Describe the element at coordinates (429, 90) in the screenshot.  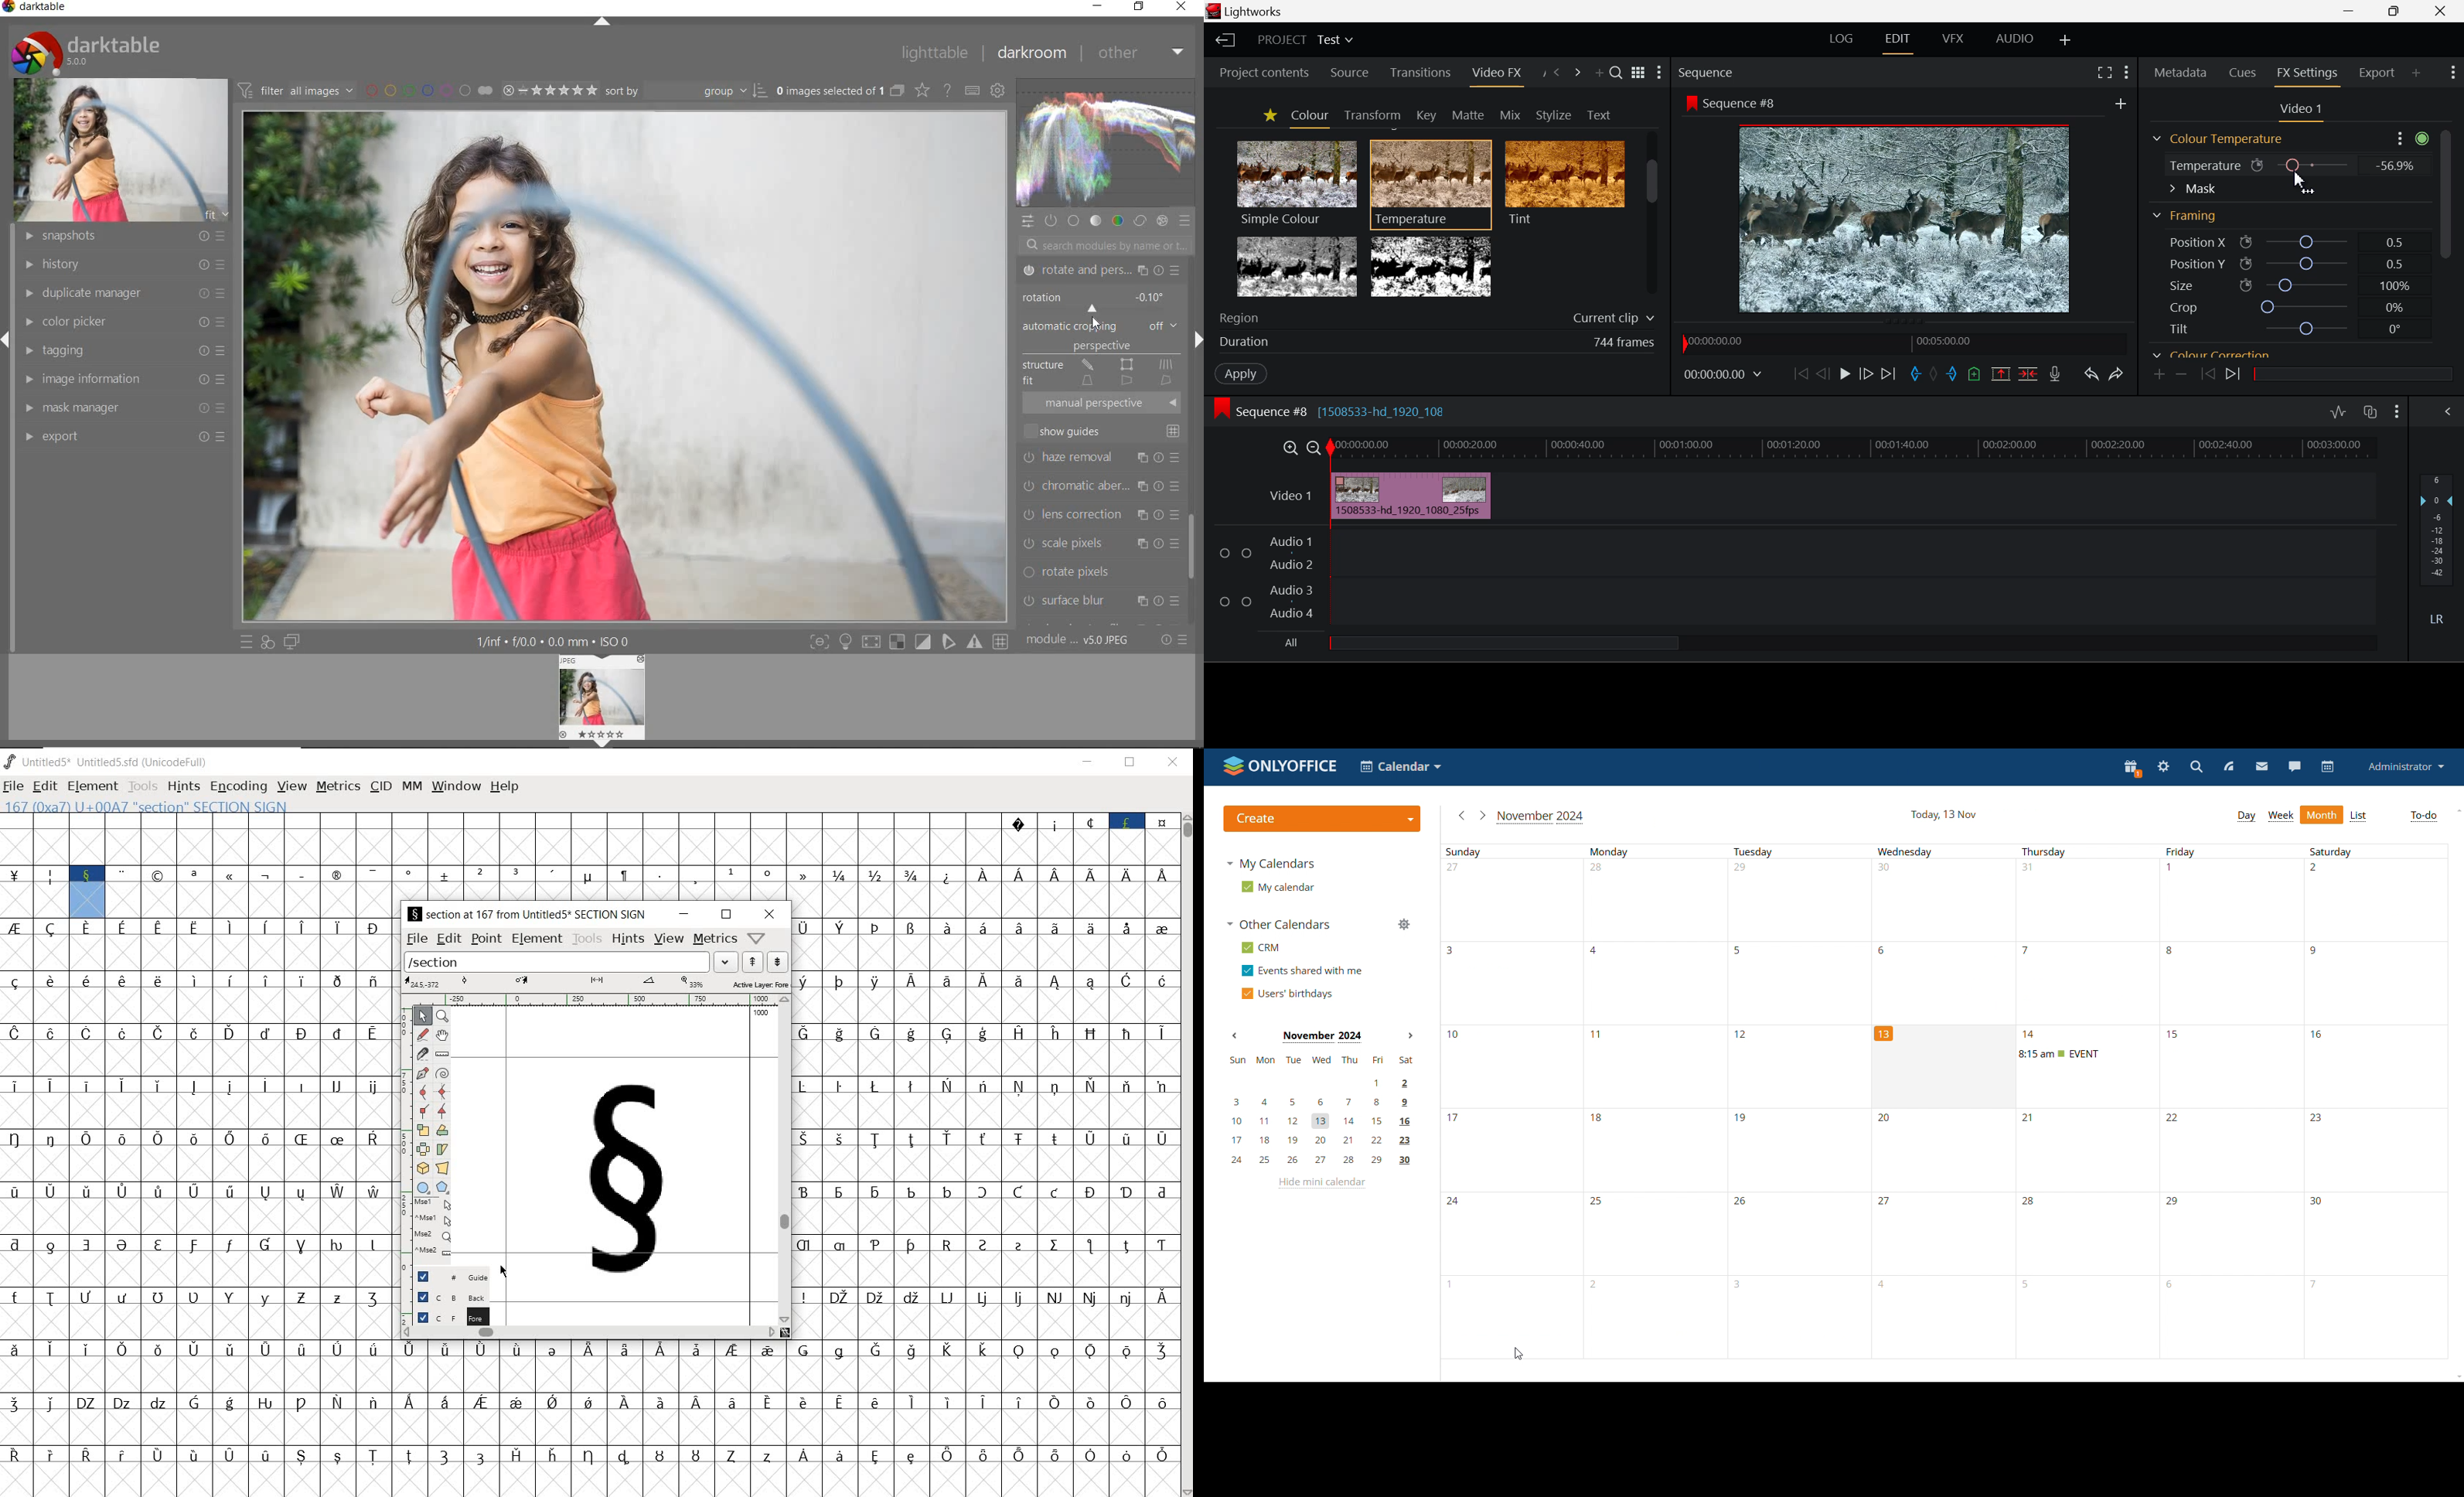
I see `filter by image color label` at that location.